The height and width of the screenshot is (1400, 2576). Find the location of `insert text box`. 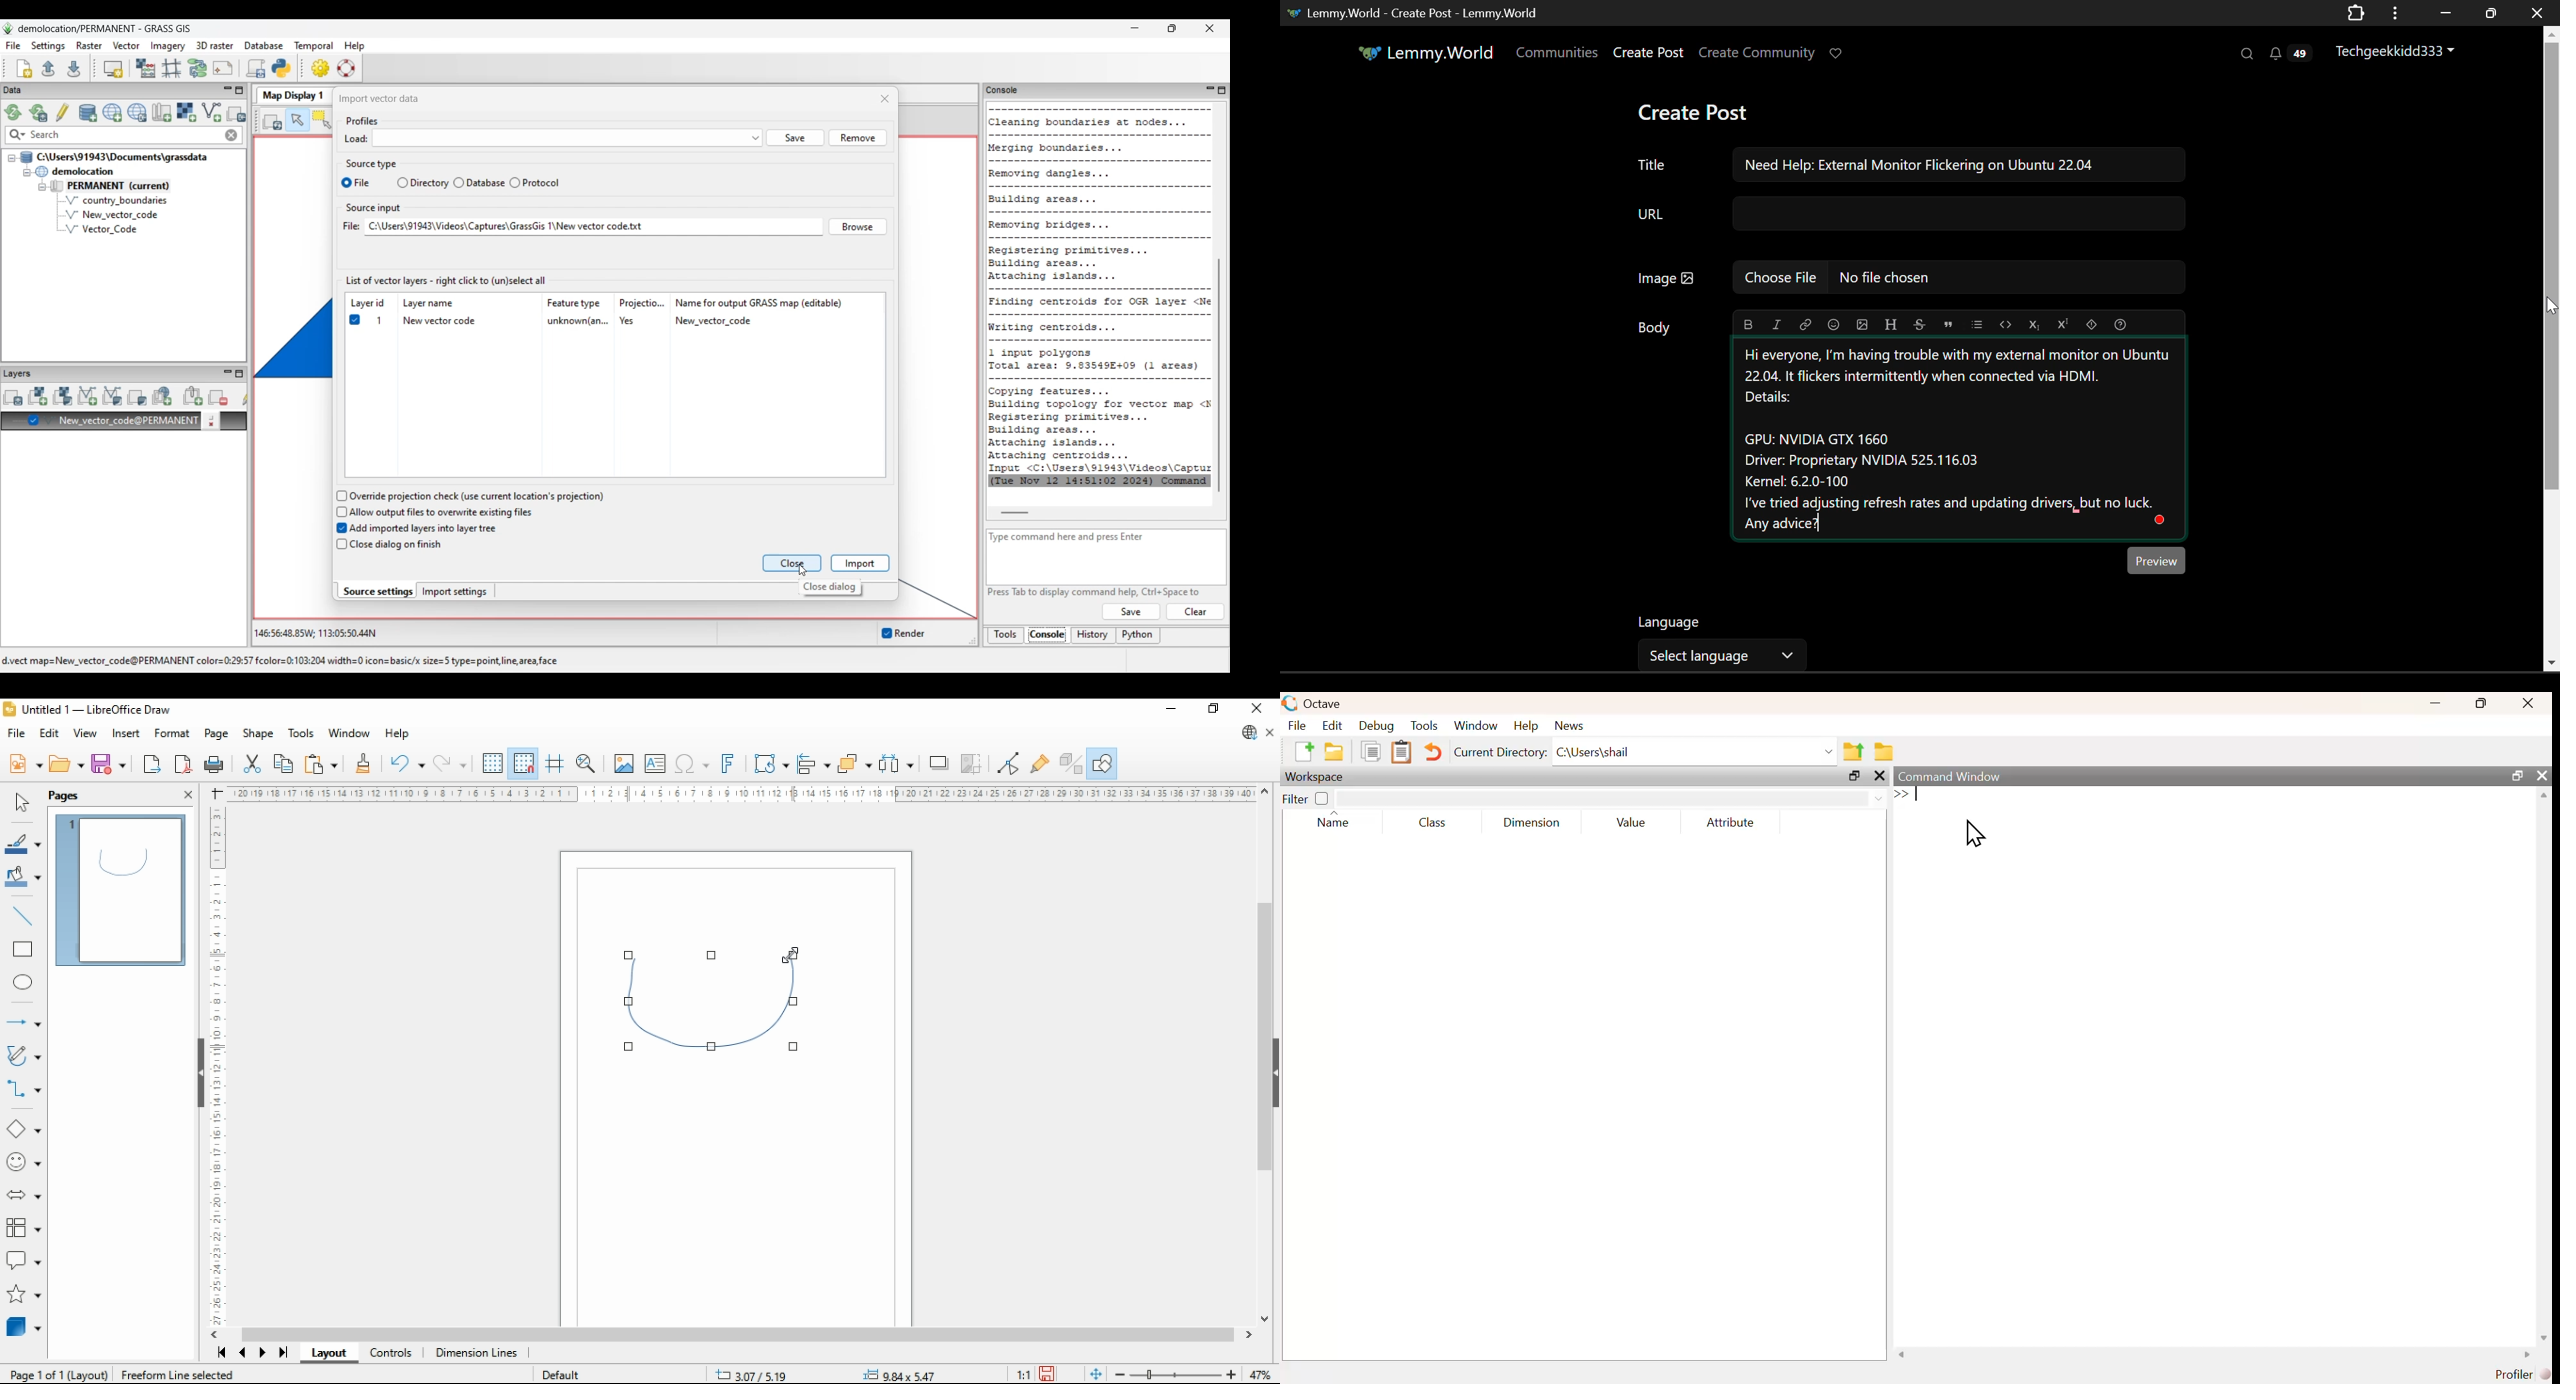

insert text box is located at coordinates (655, 765).